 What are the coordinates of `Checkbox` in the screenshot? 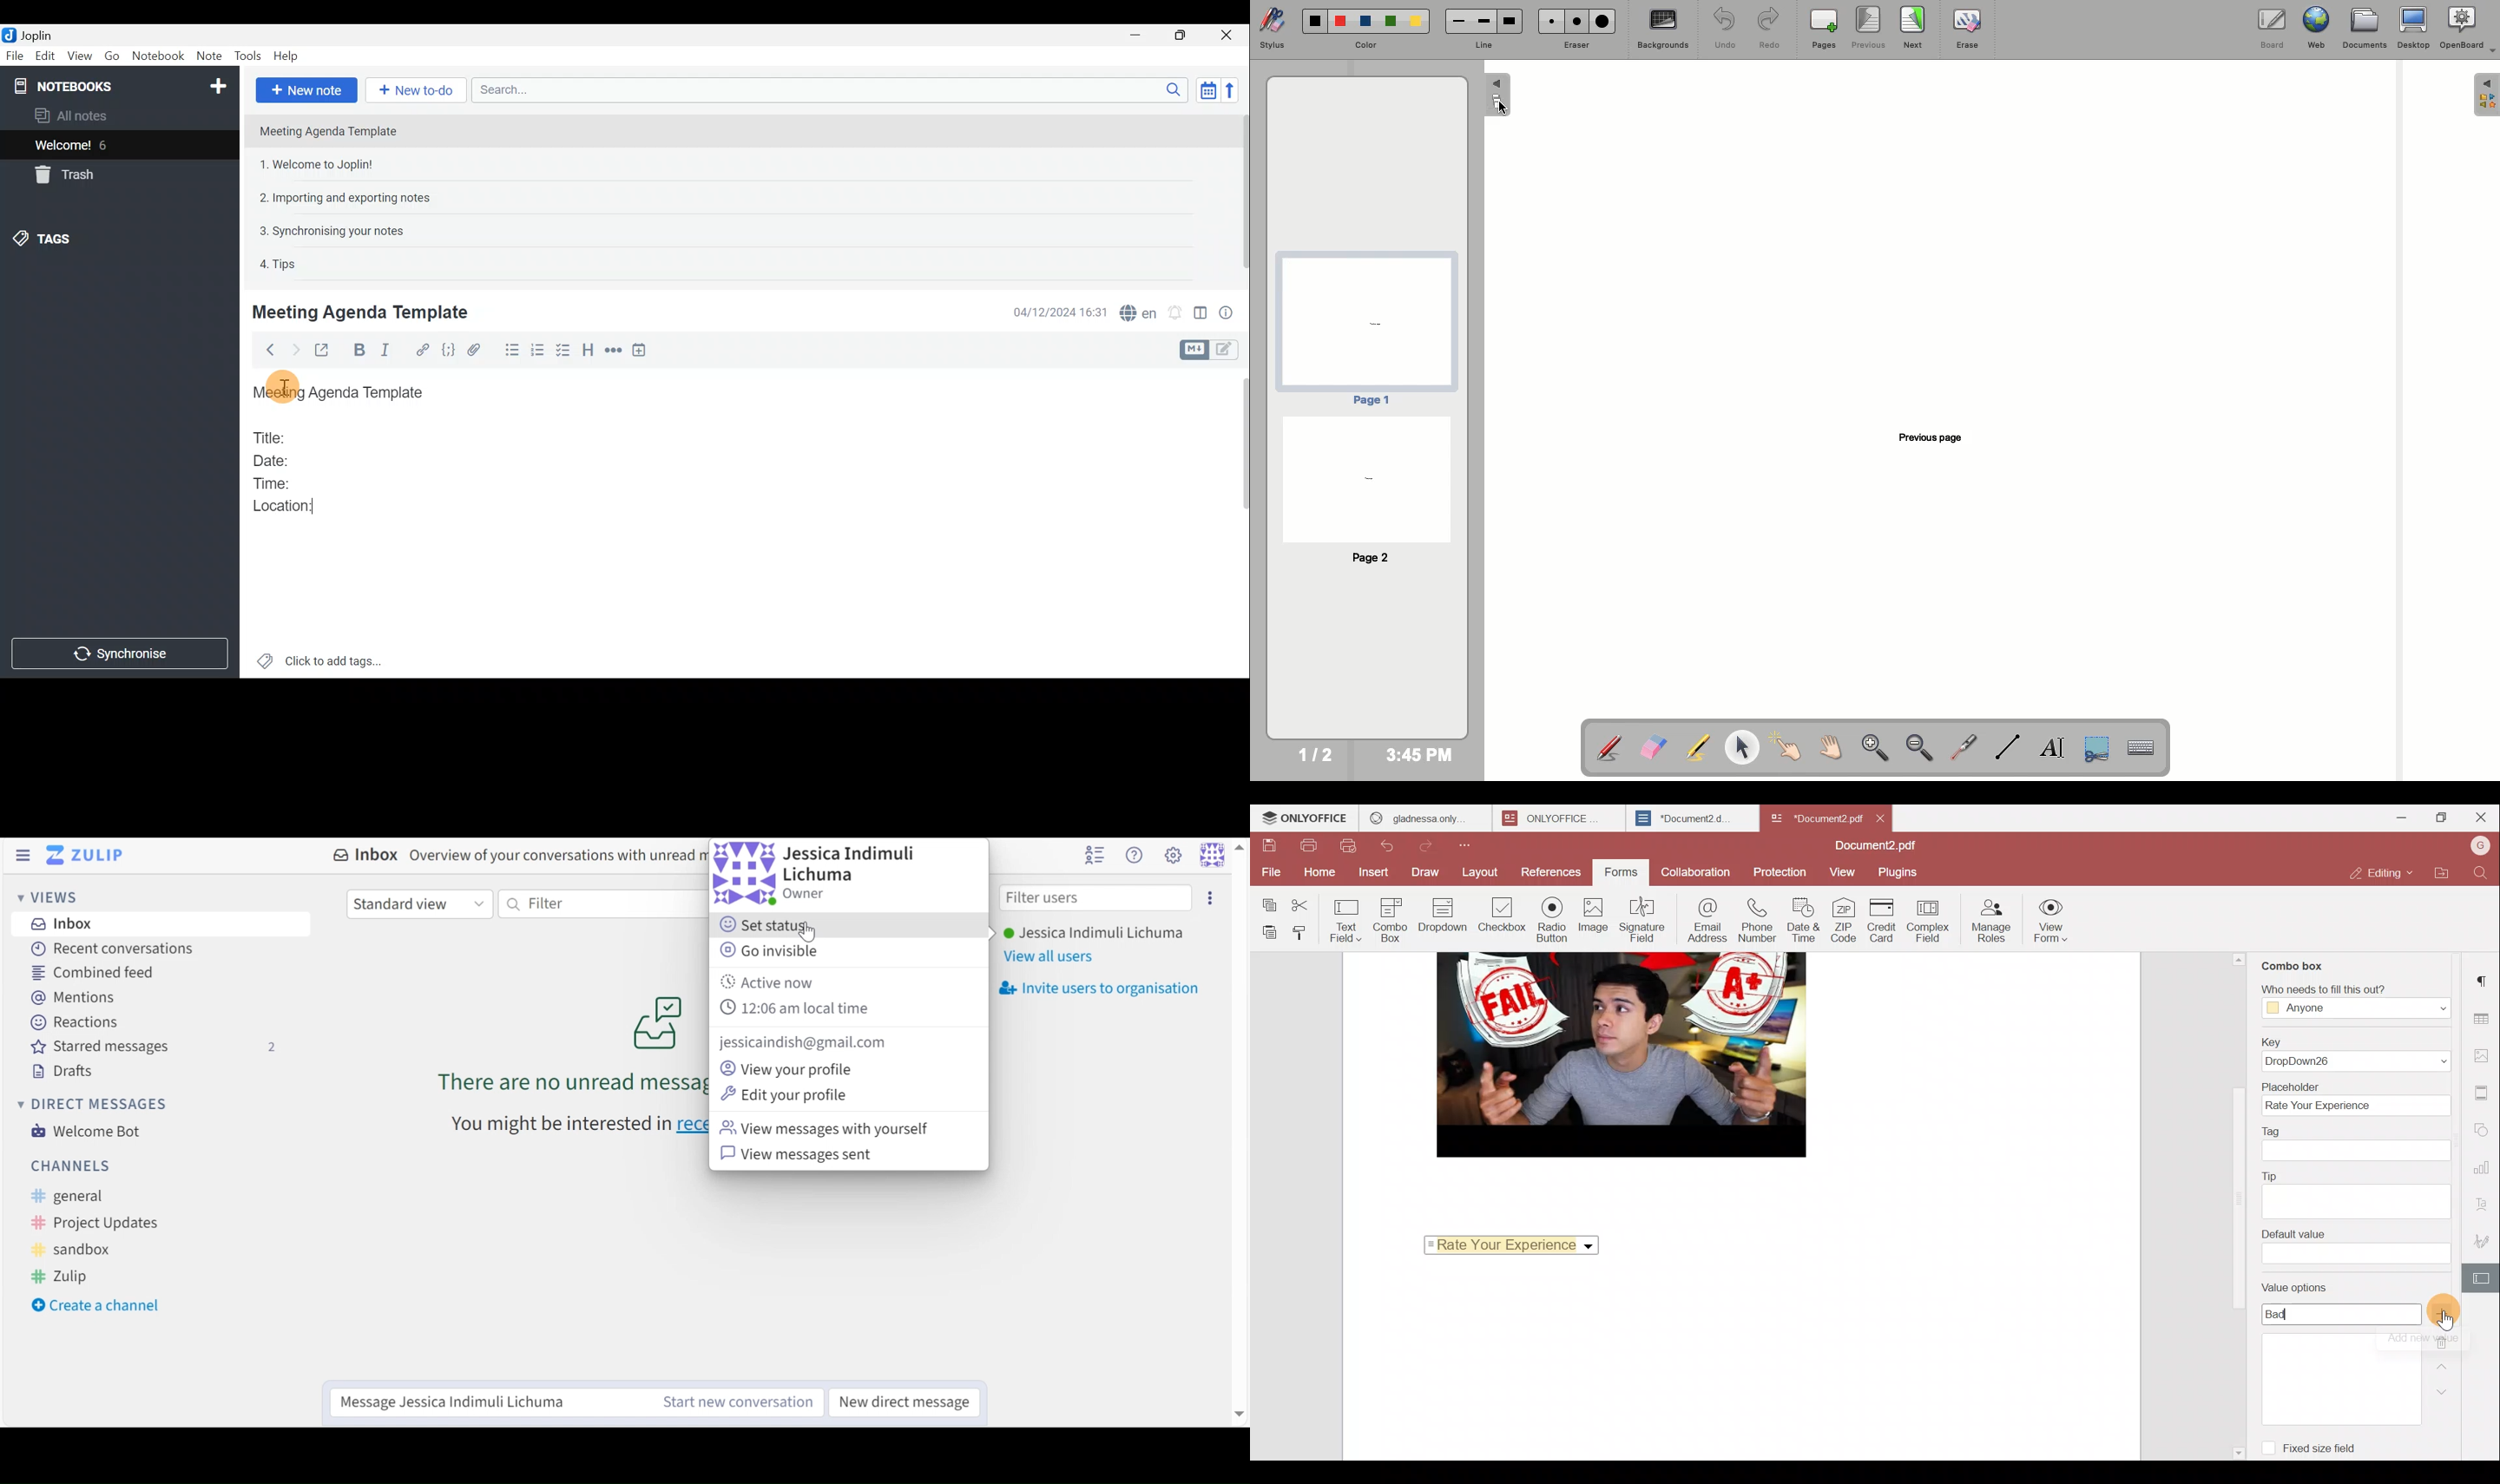 It's located at (561, 351).